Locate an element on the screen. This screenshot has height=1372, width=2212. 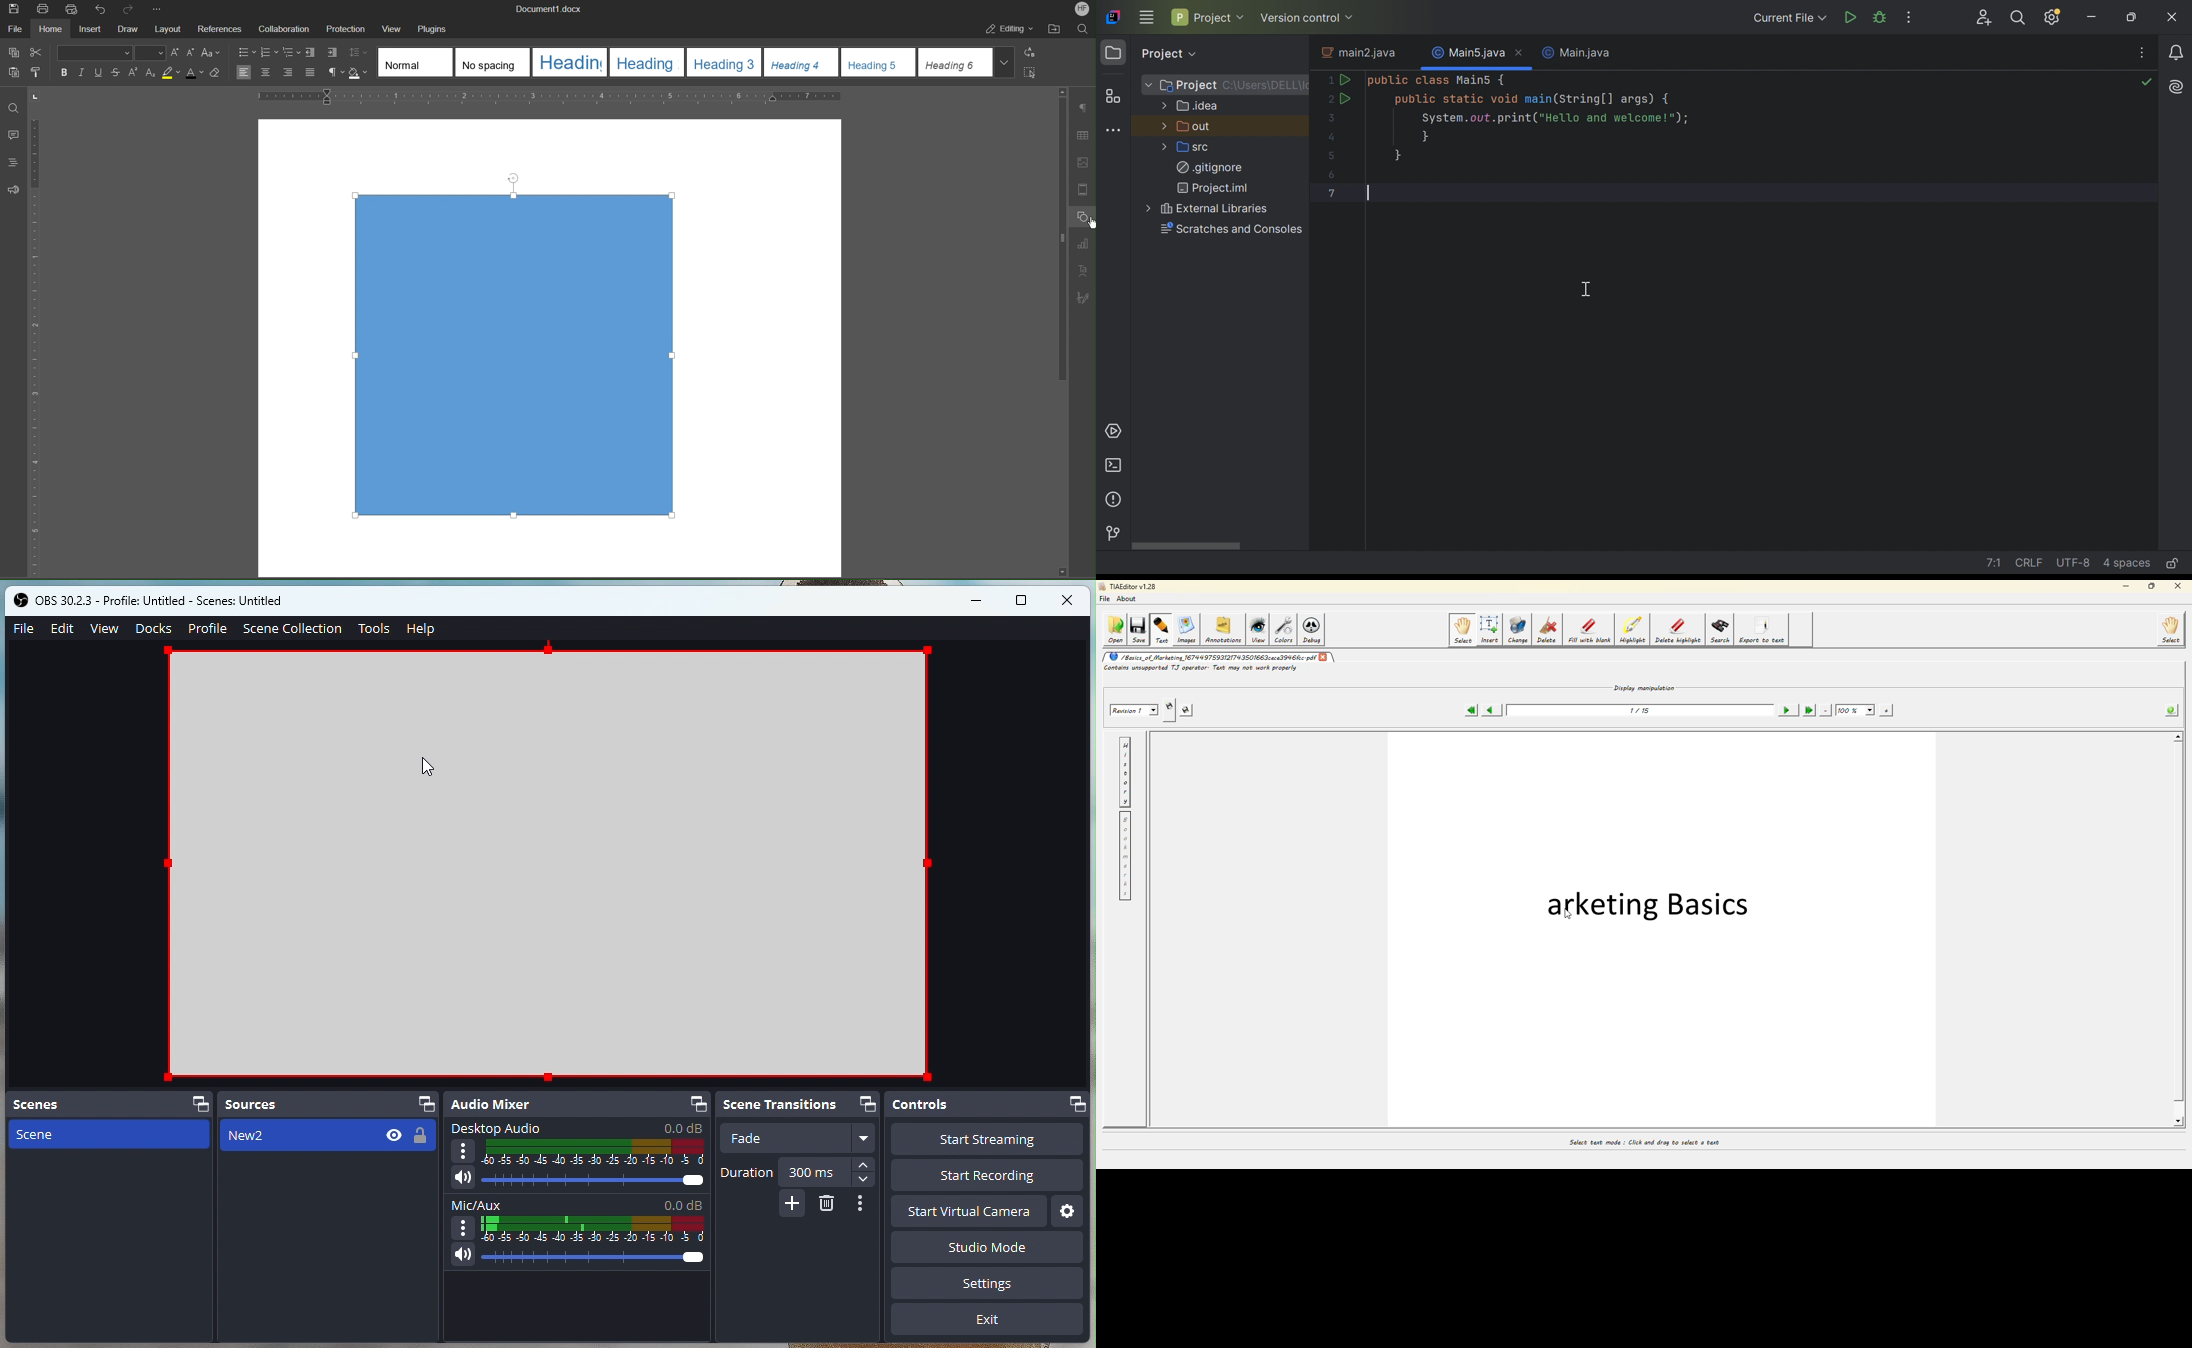
Shift font case is located at coordinates (211, 53).